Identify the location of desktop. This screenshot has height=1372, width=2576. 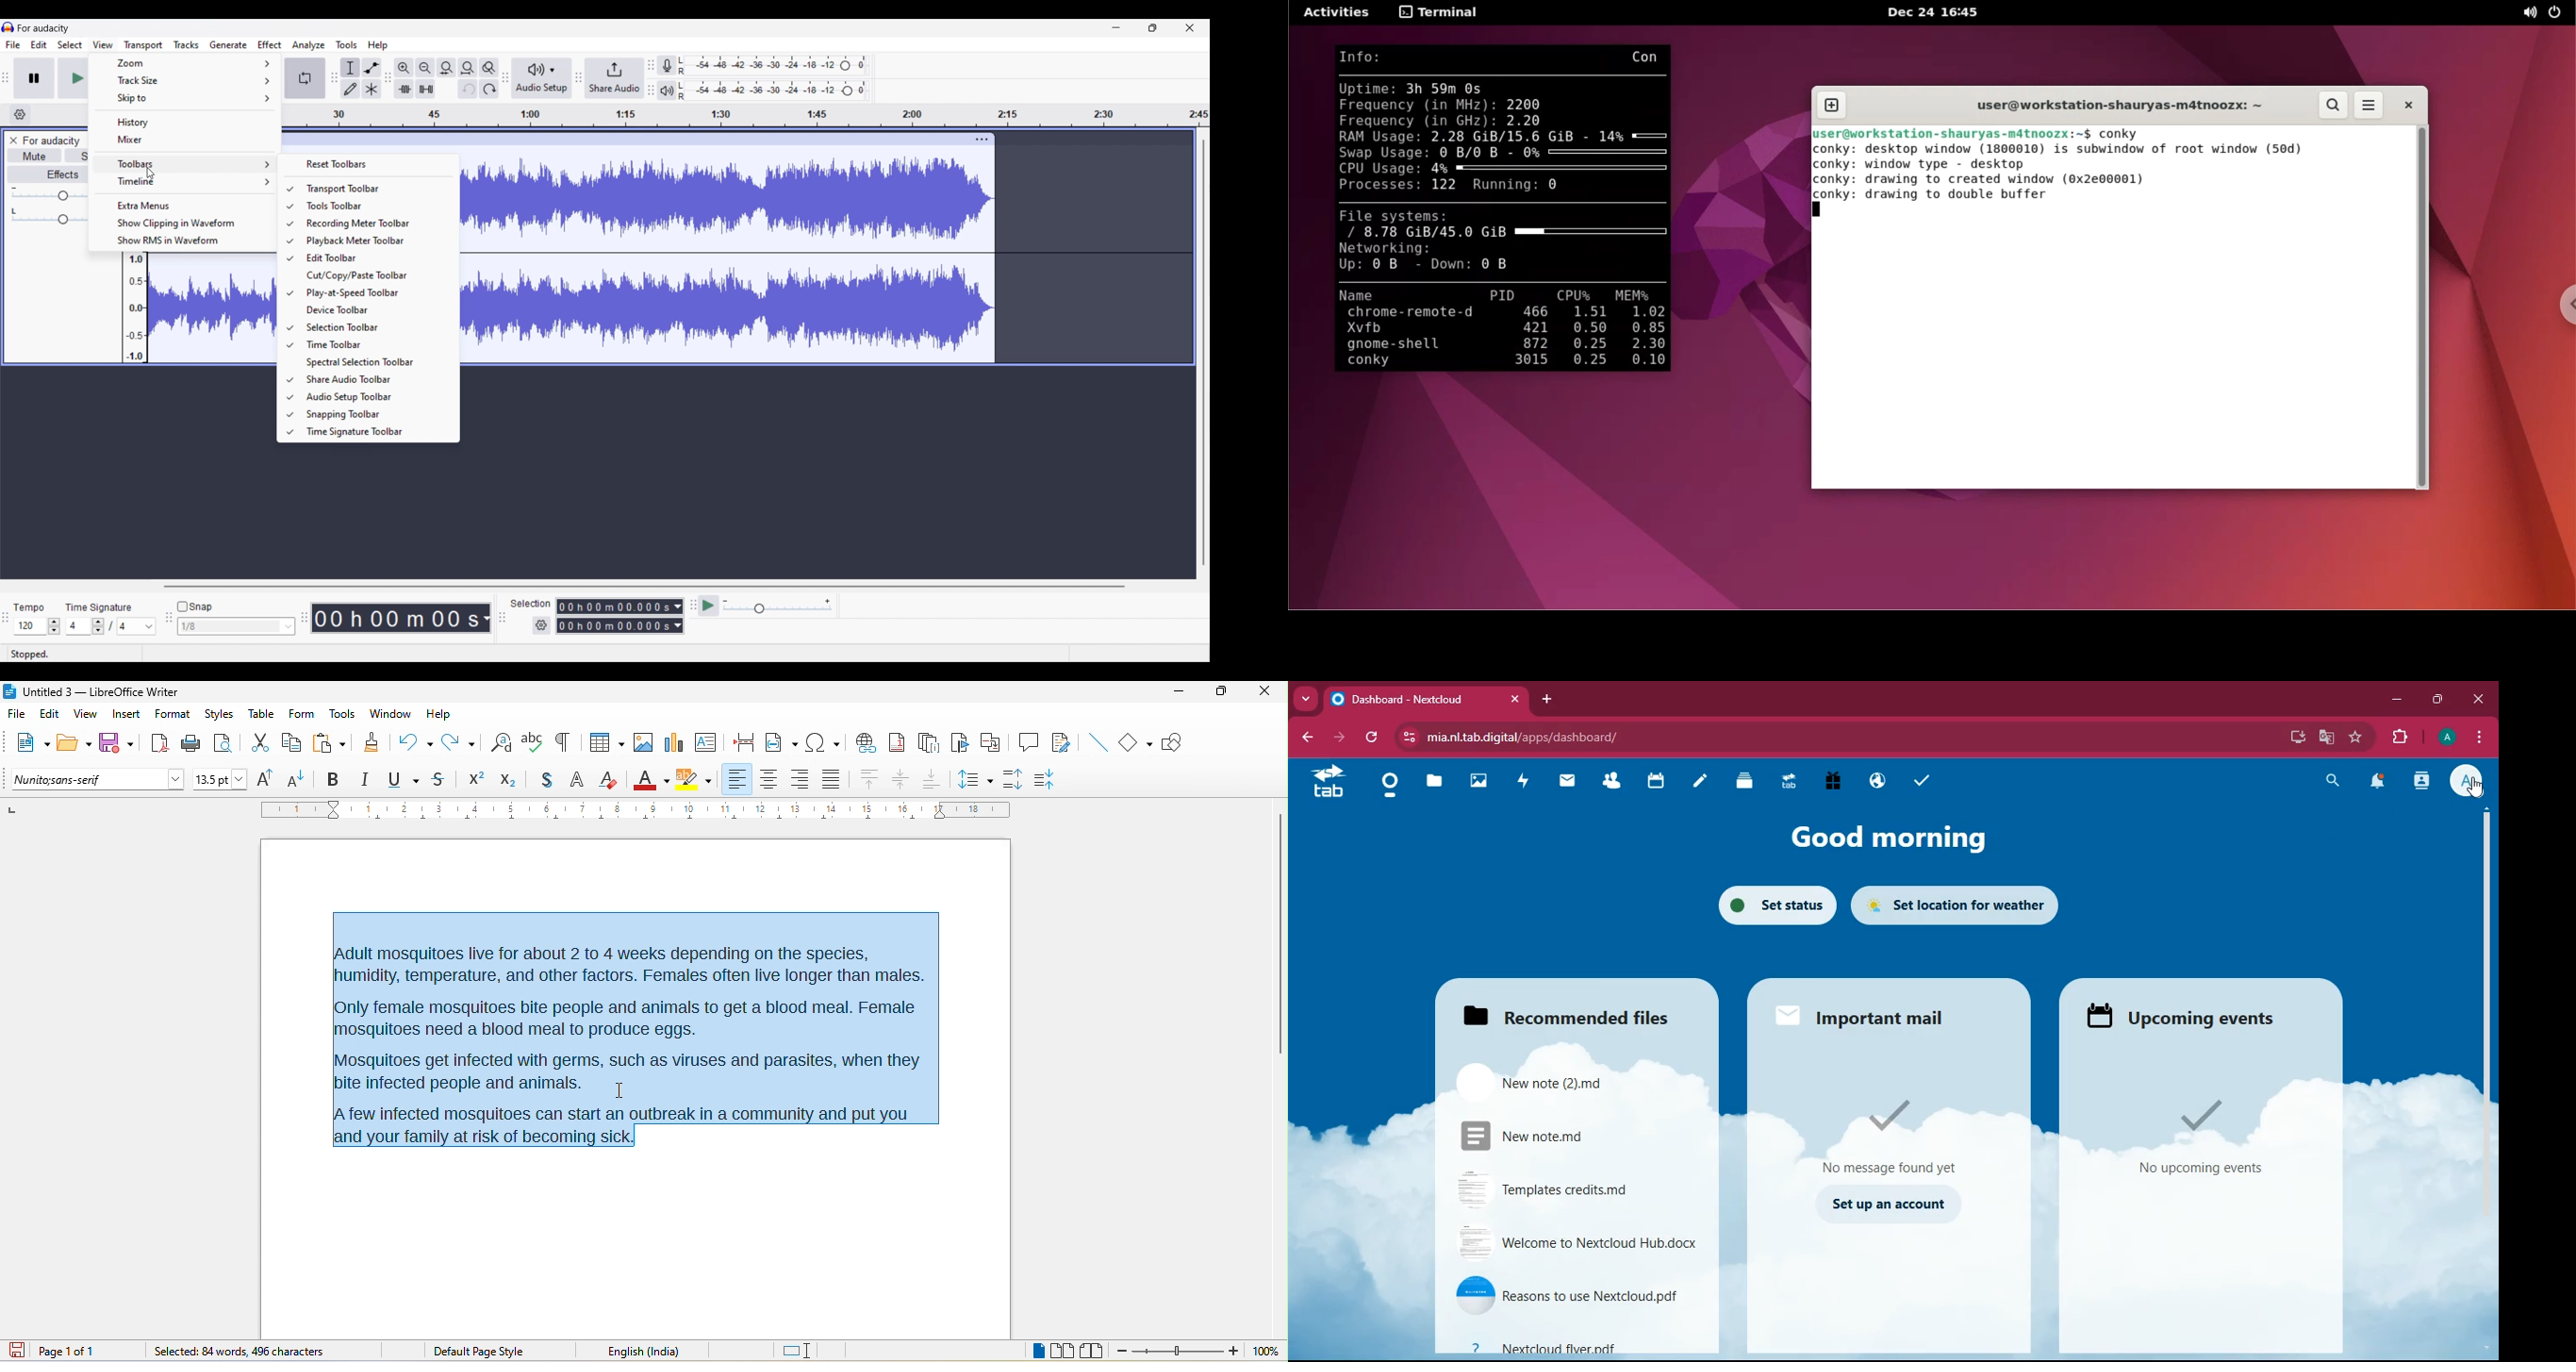
(2296, 739).